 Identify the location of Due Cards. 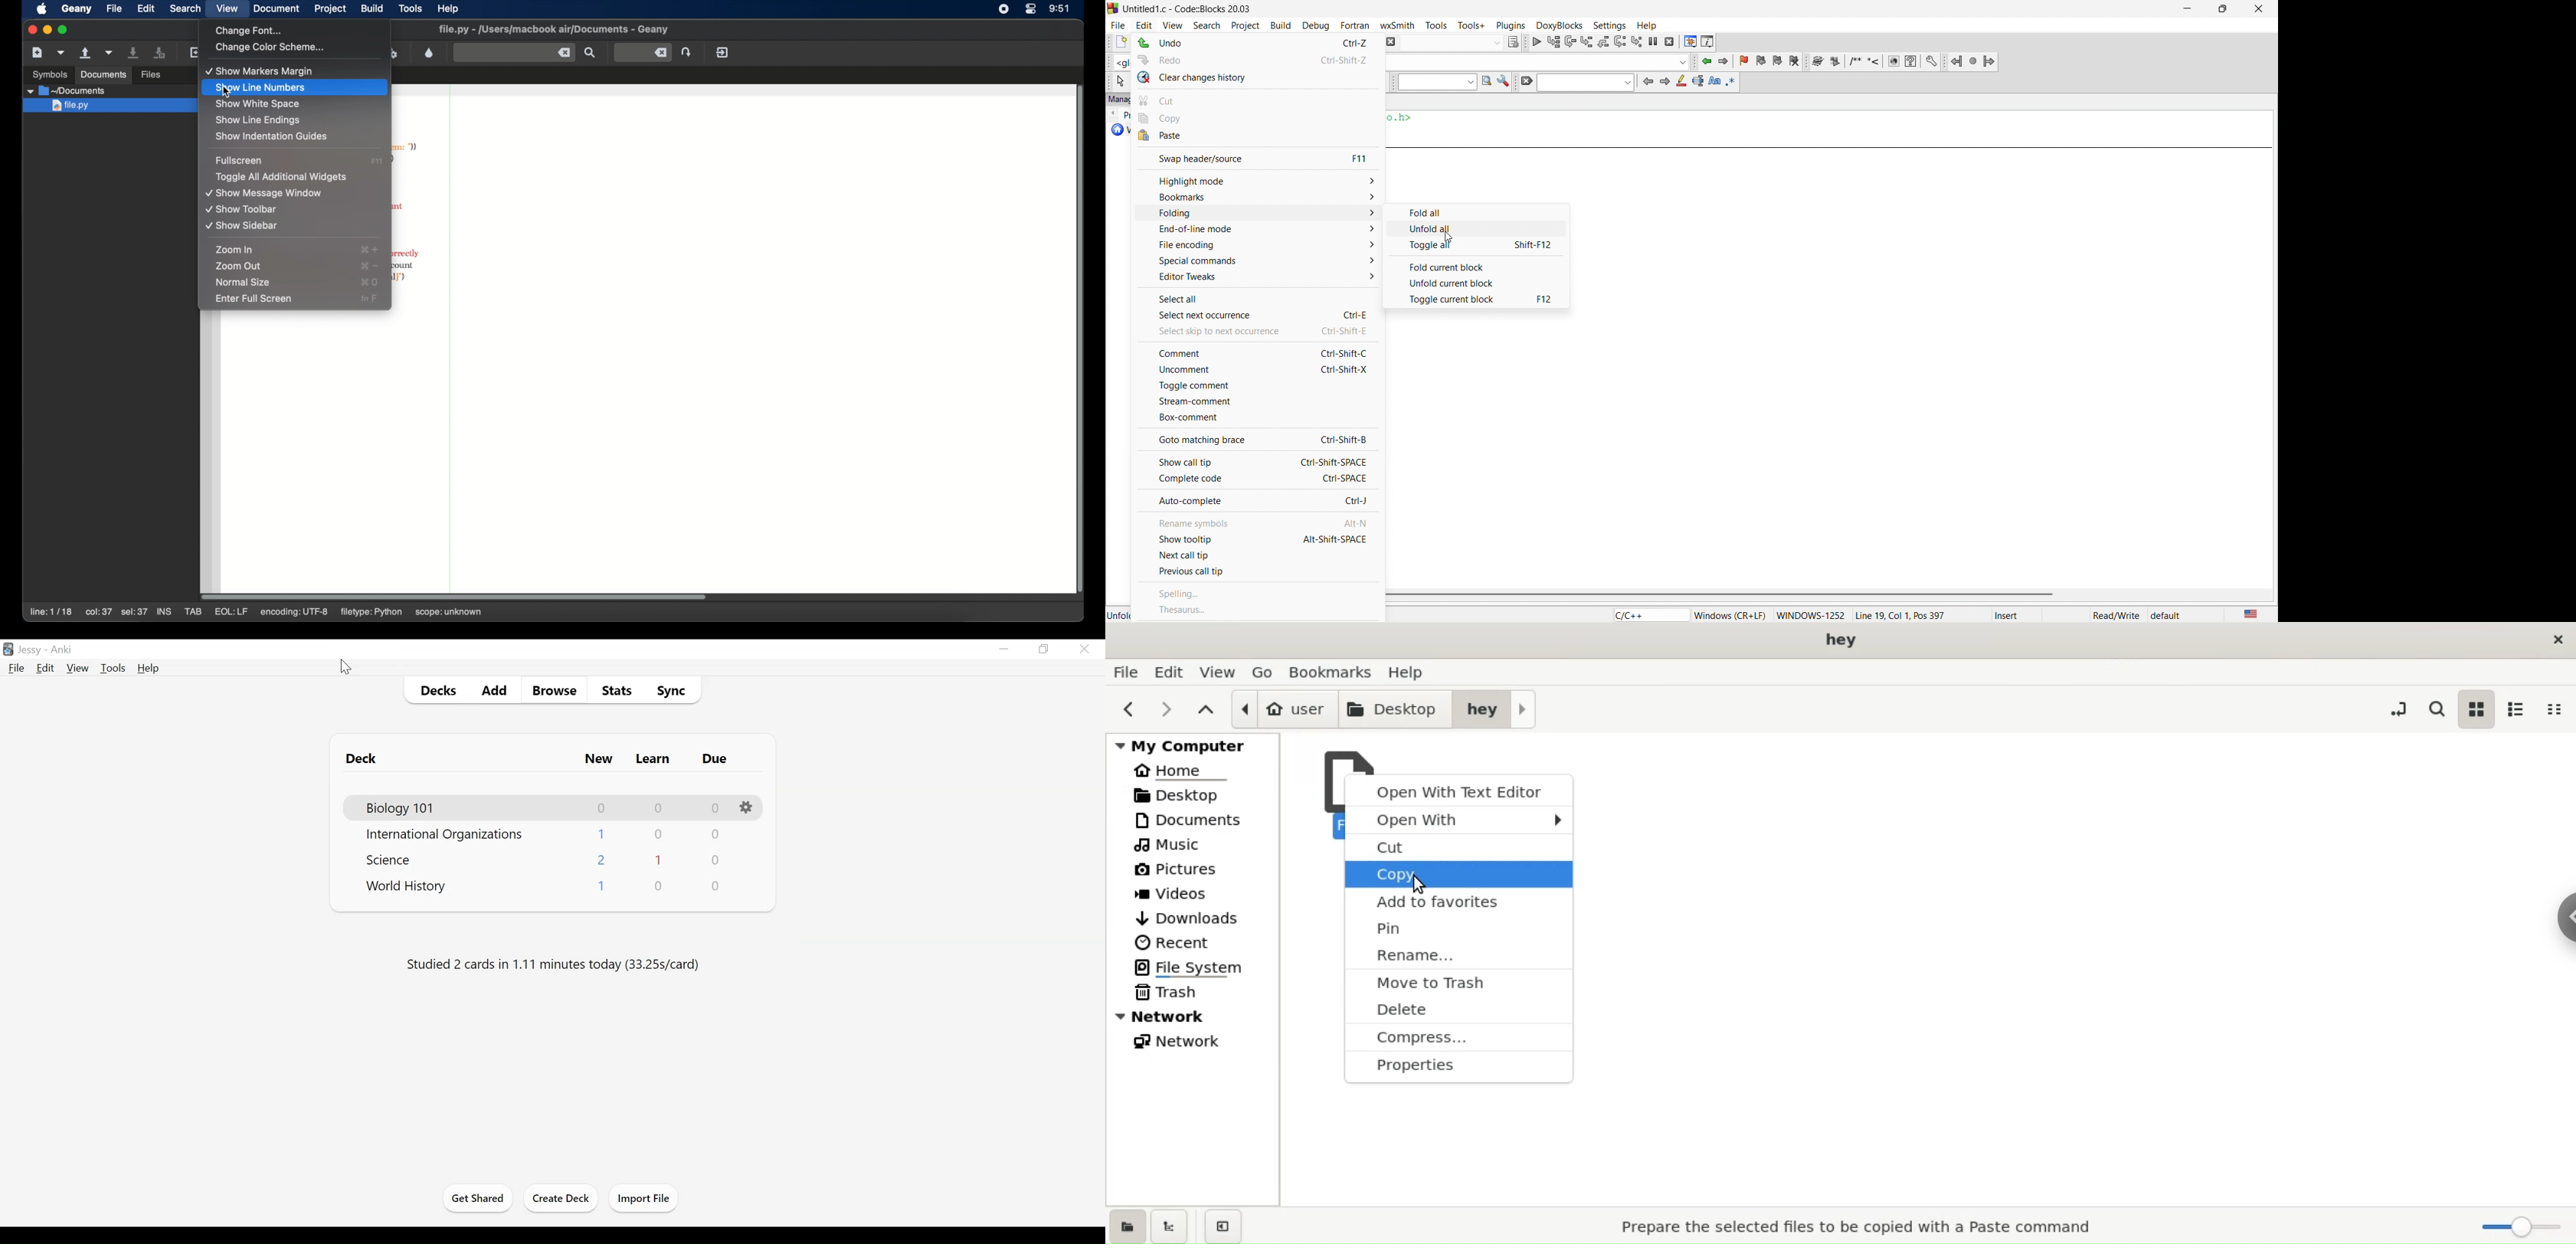
(714, 759).